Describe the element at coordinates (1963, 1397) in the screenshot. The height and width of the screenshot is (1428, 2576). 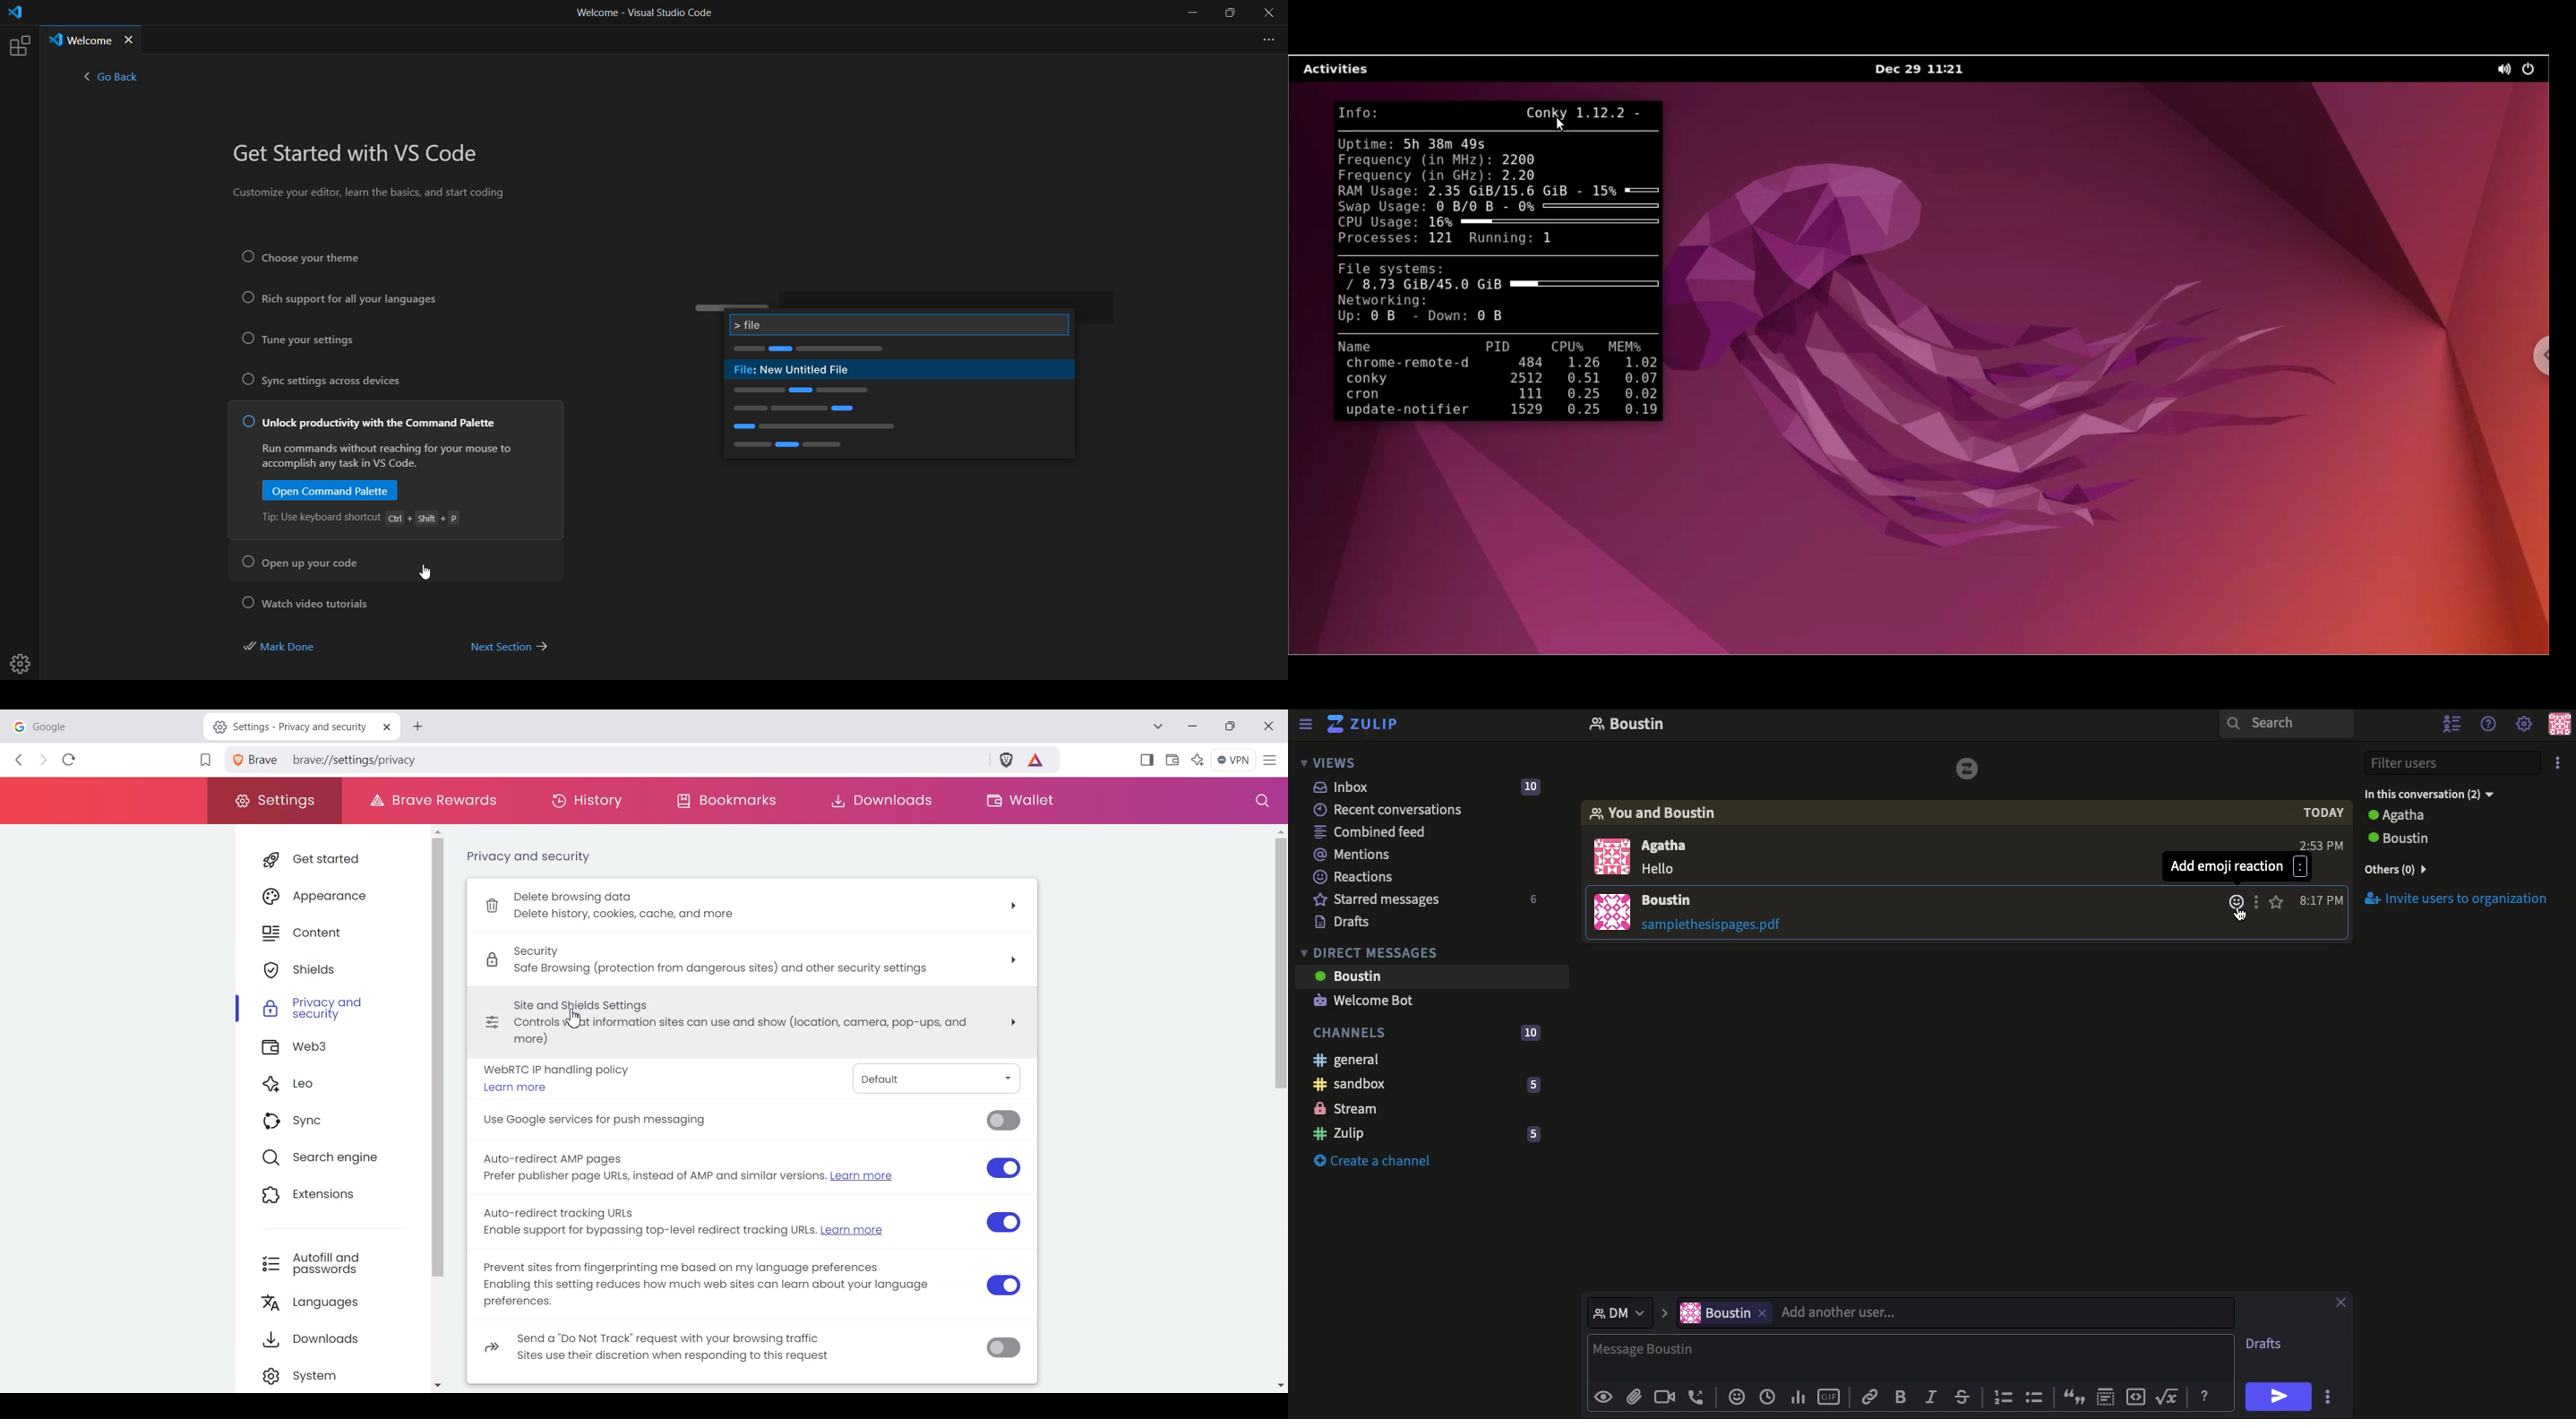
I see `Strikethrough ` at that location.